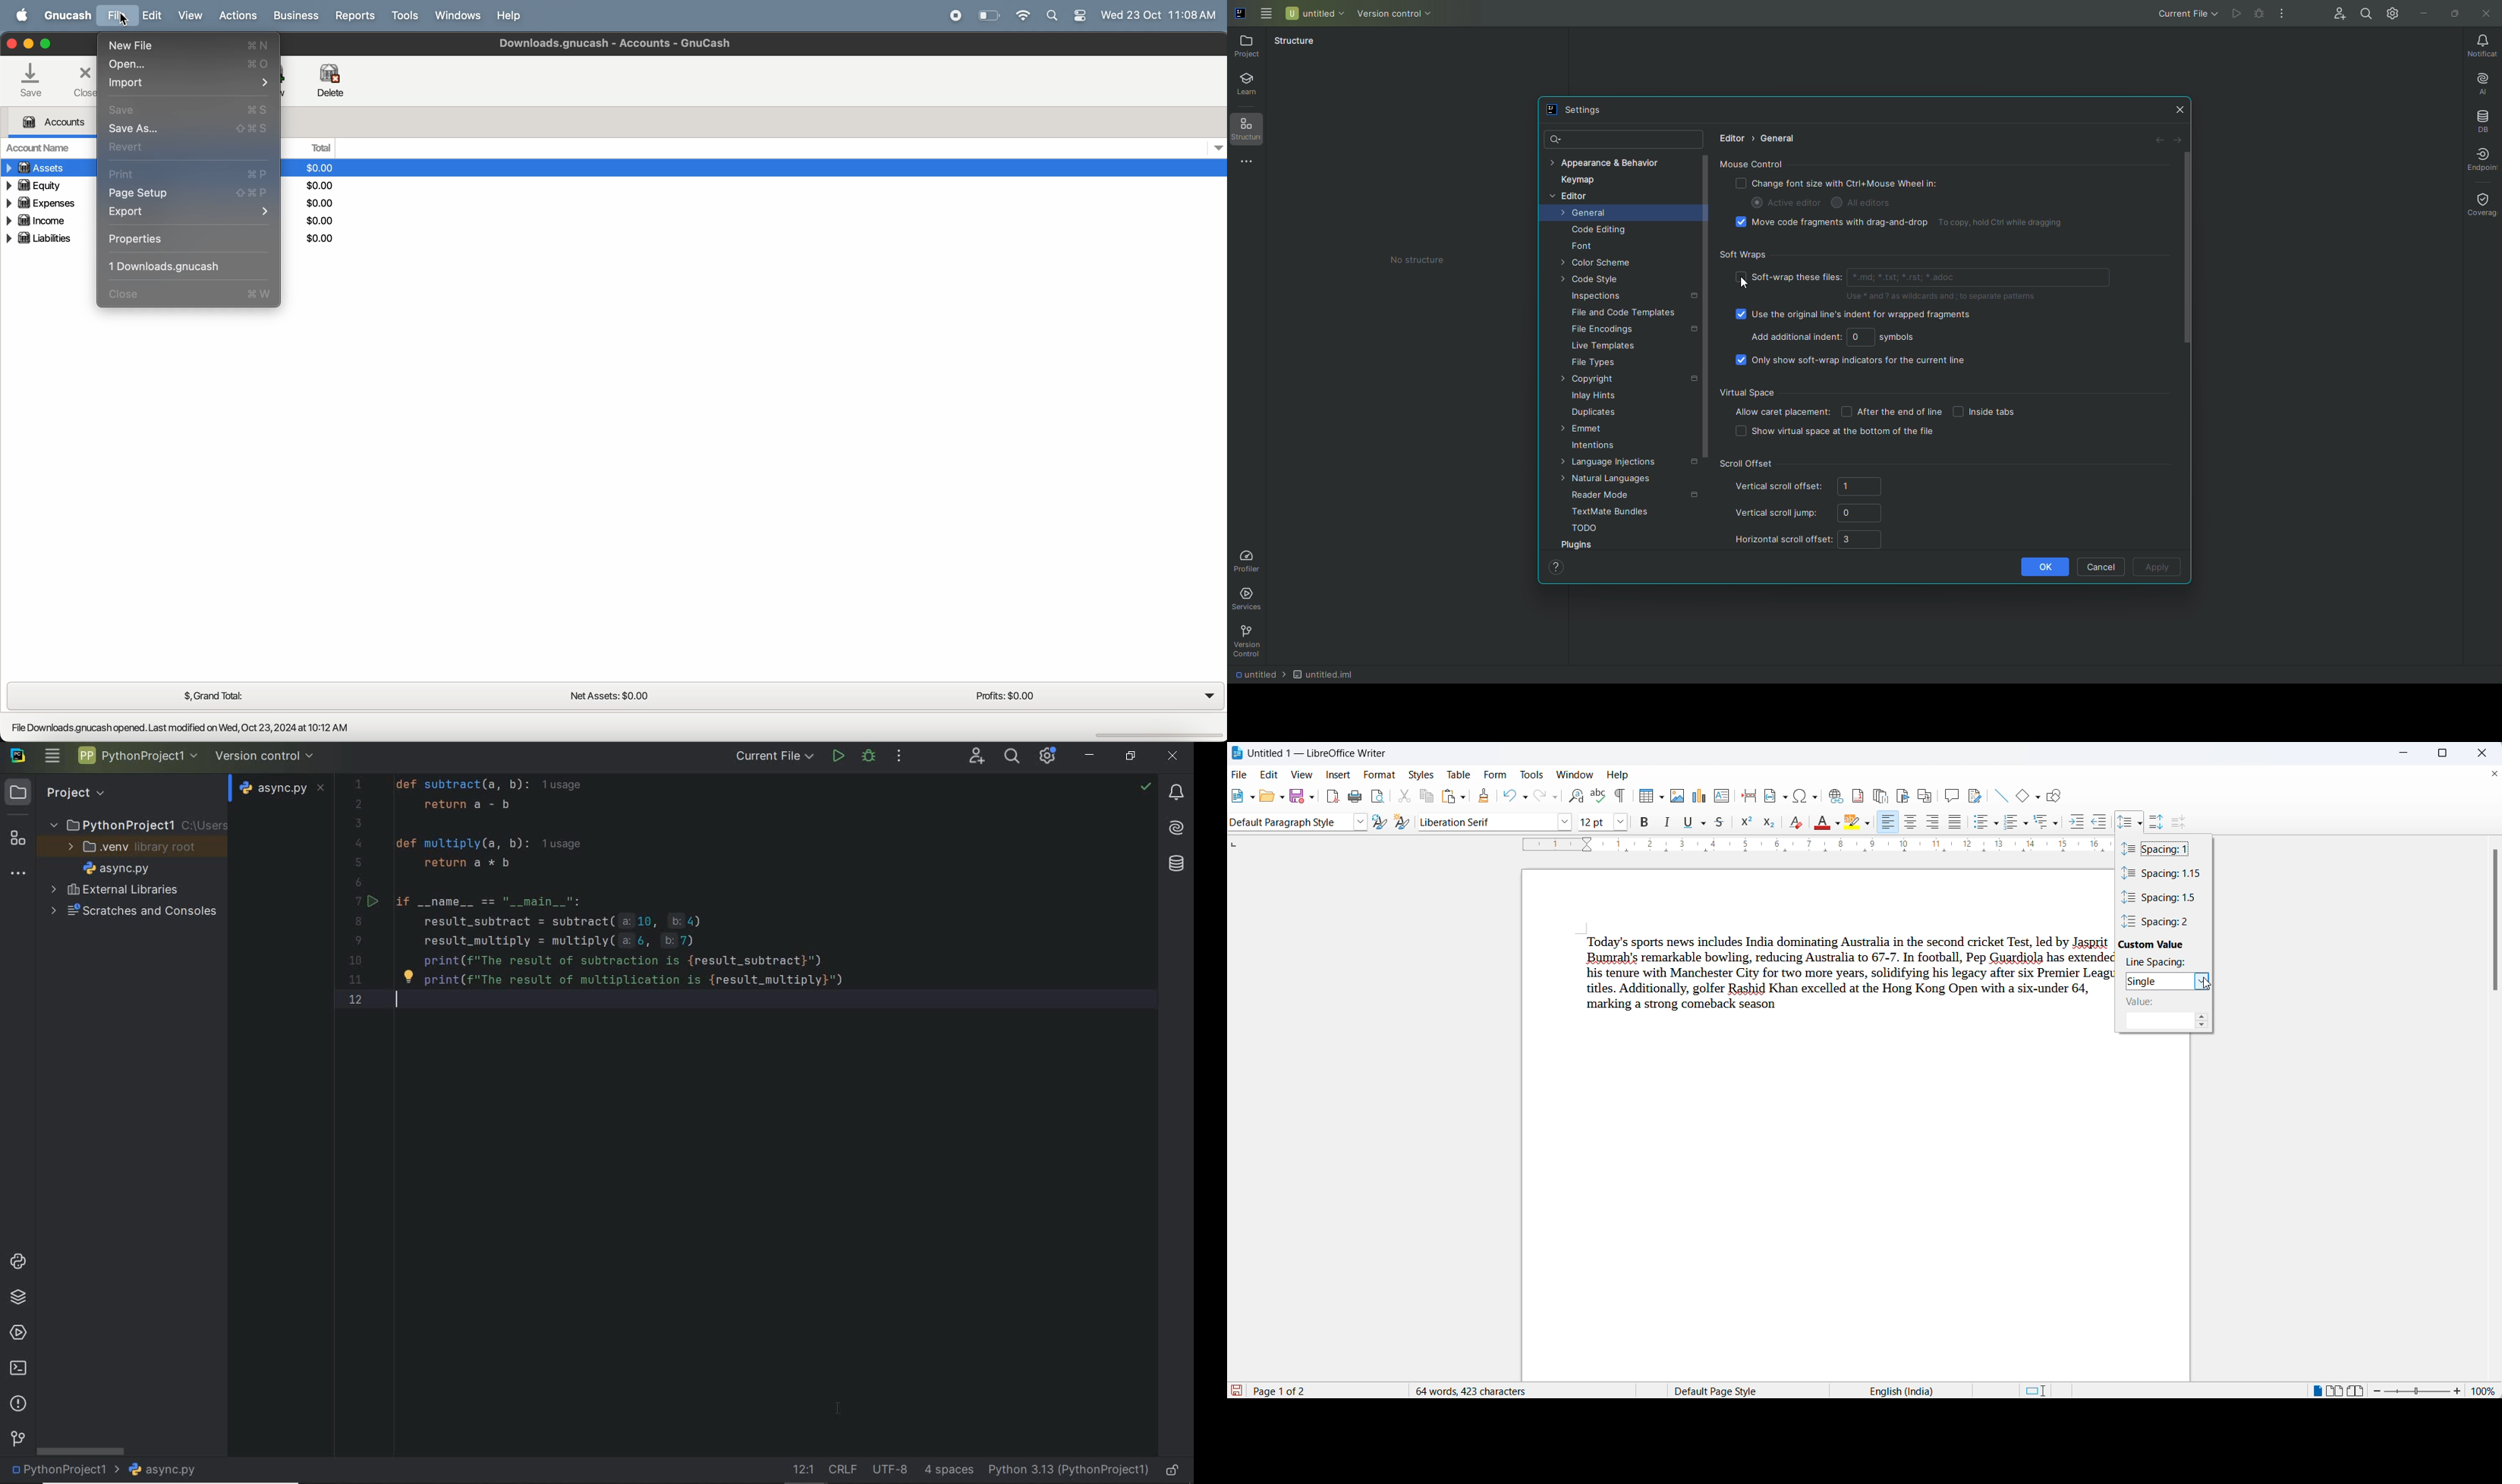  Describe the element at coordinates (184, 266) in the screenshot. I see `1 downloading cash` at that location.